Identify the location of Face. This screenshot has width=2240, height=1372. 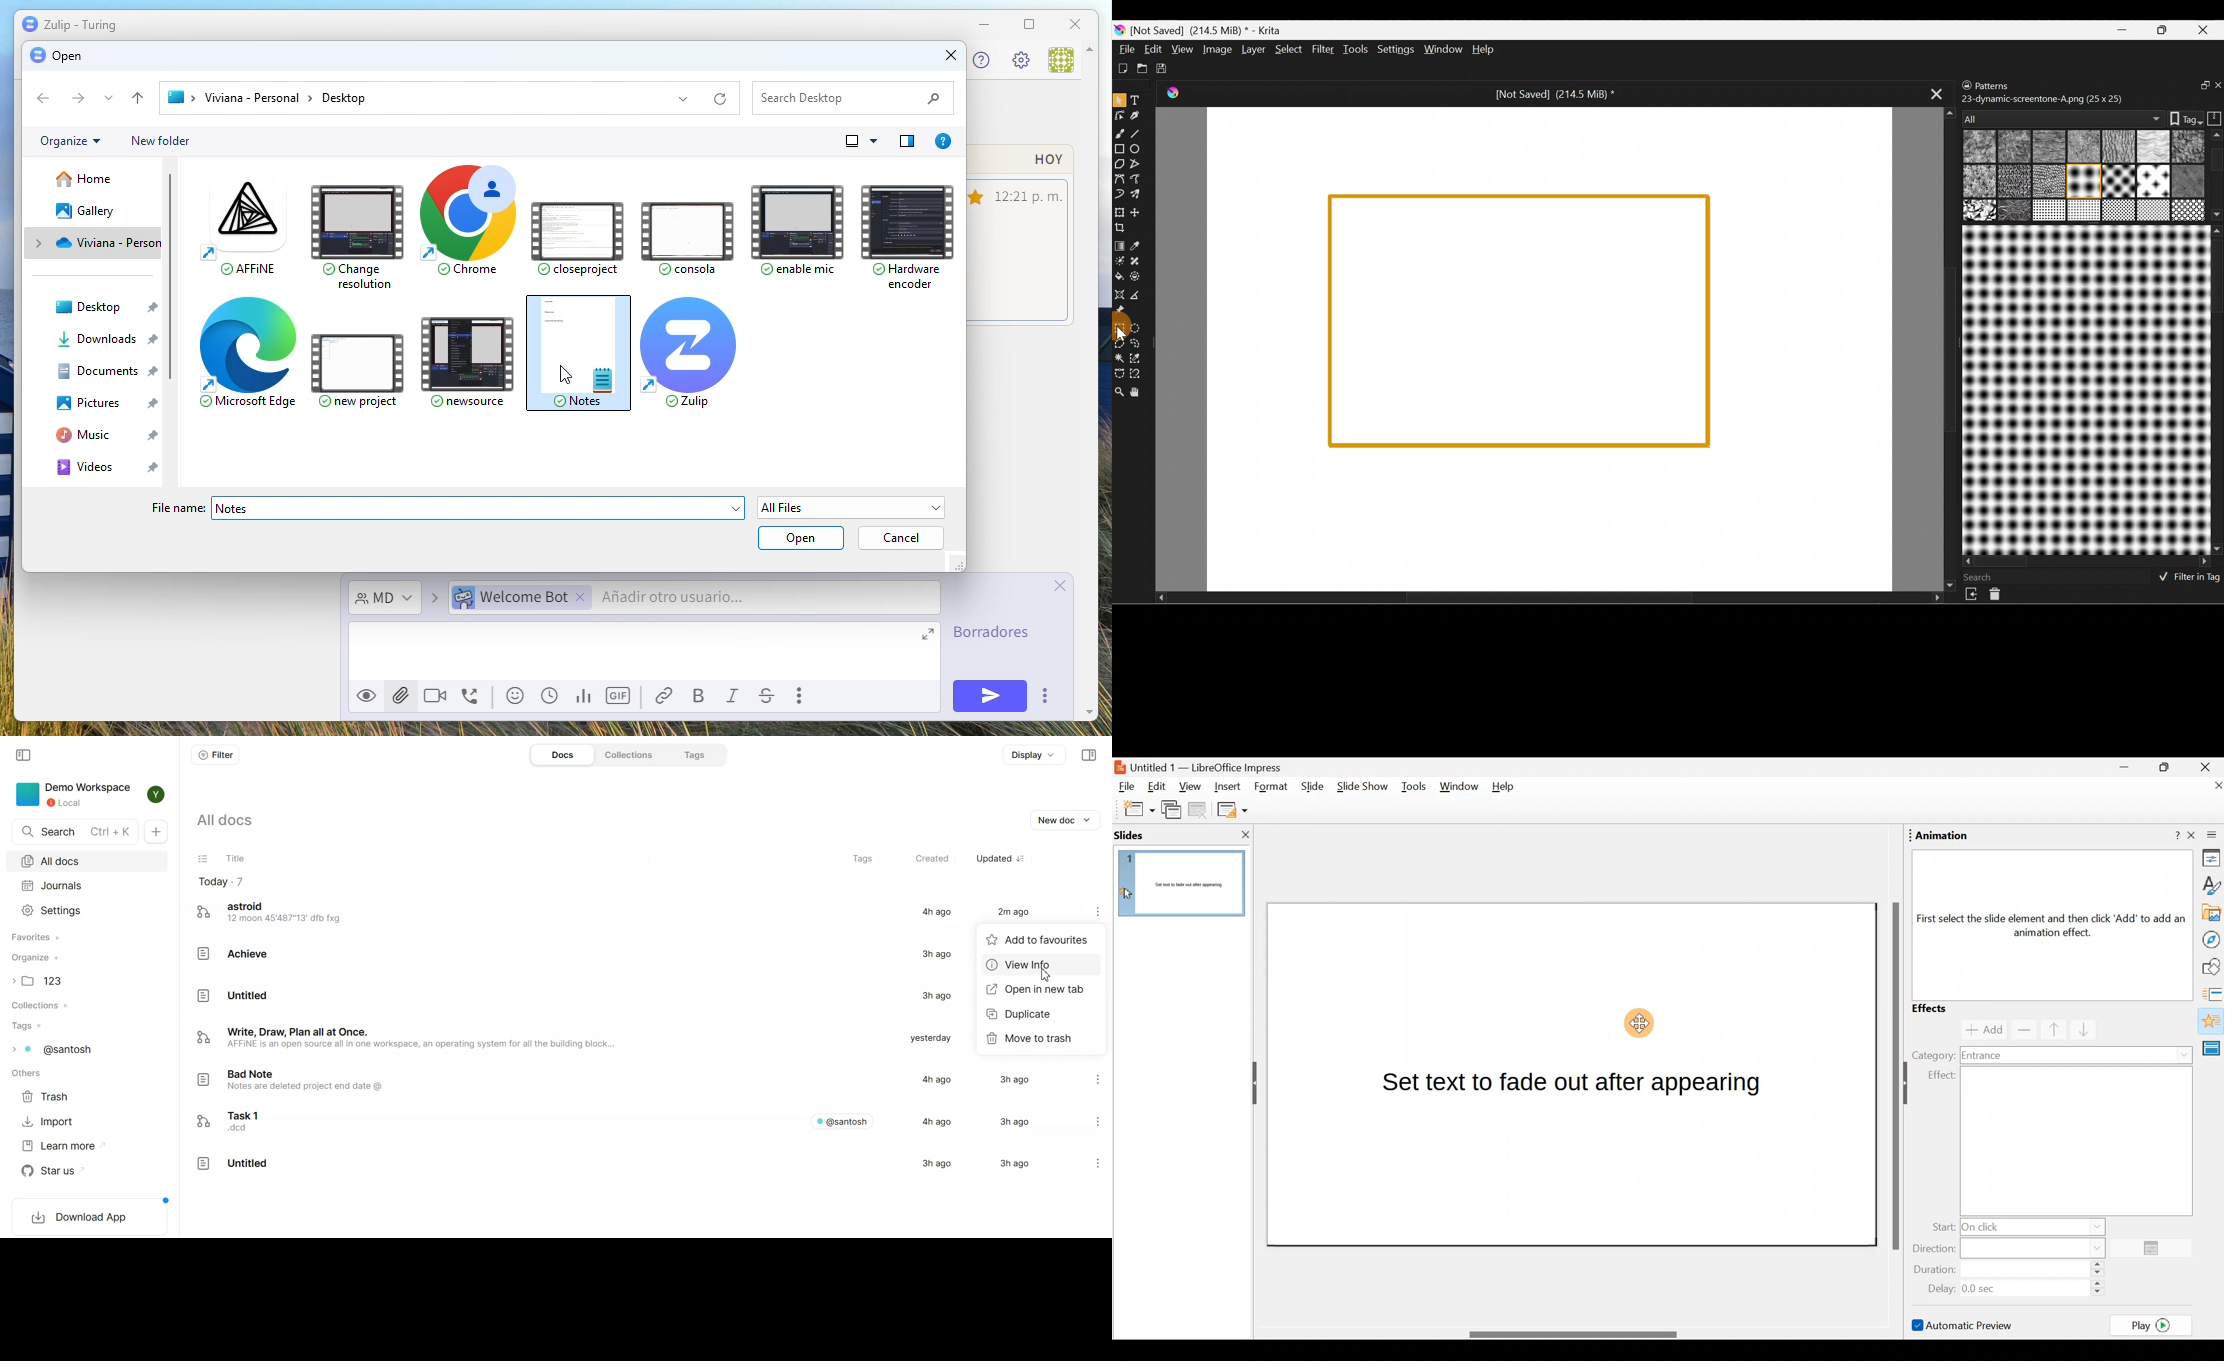
(518, 696).